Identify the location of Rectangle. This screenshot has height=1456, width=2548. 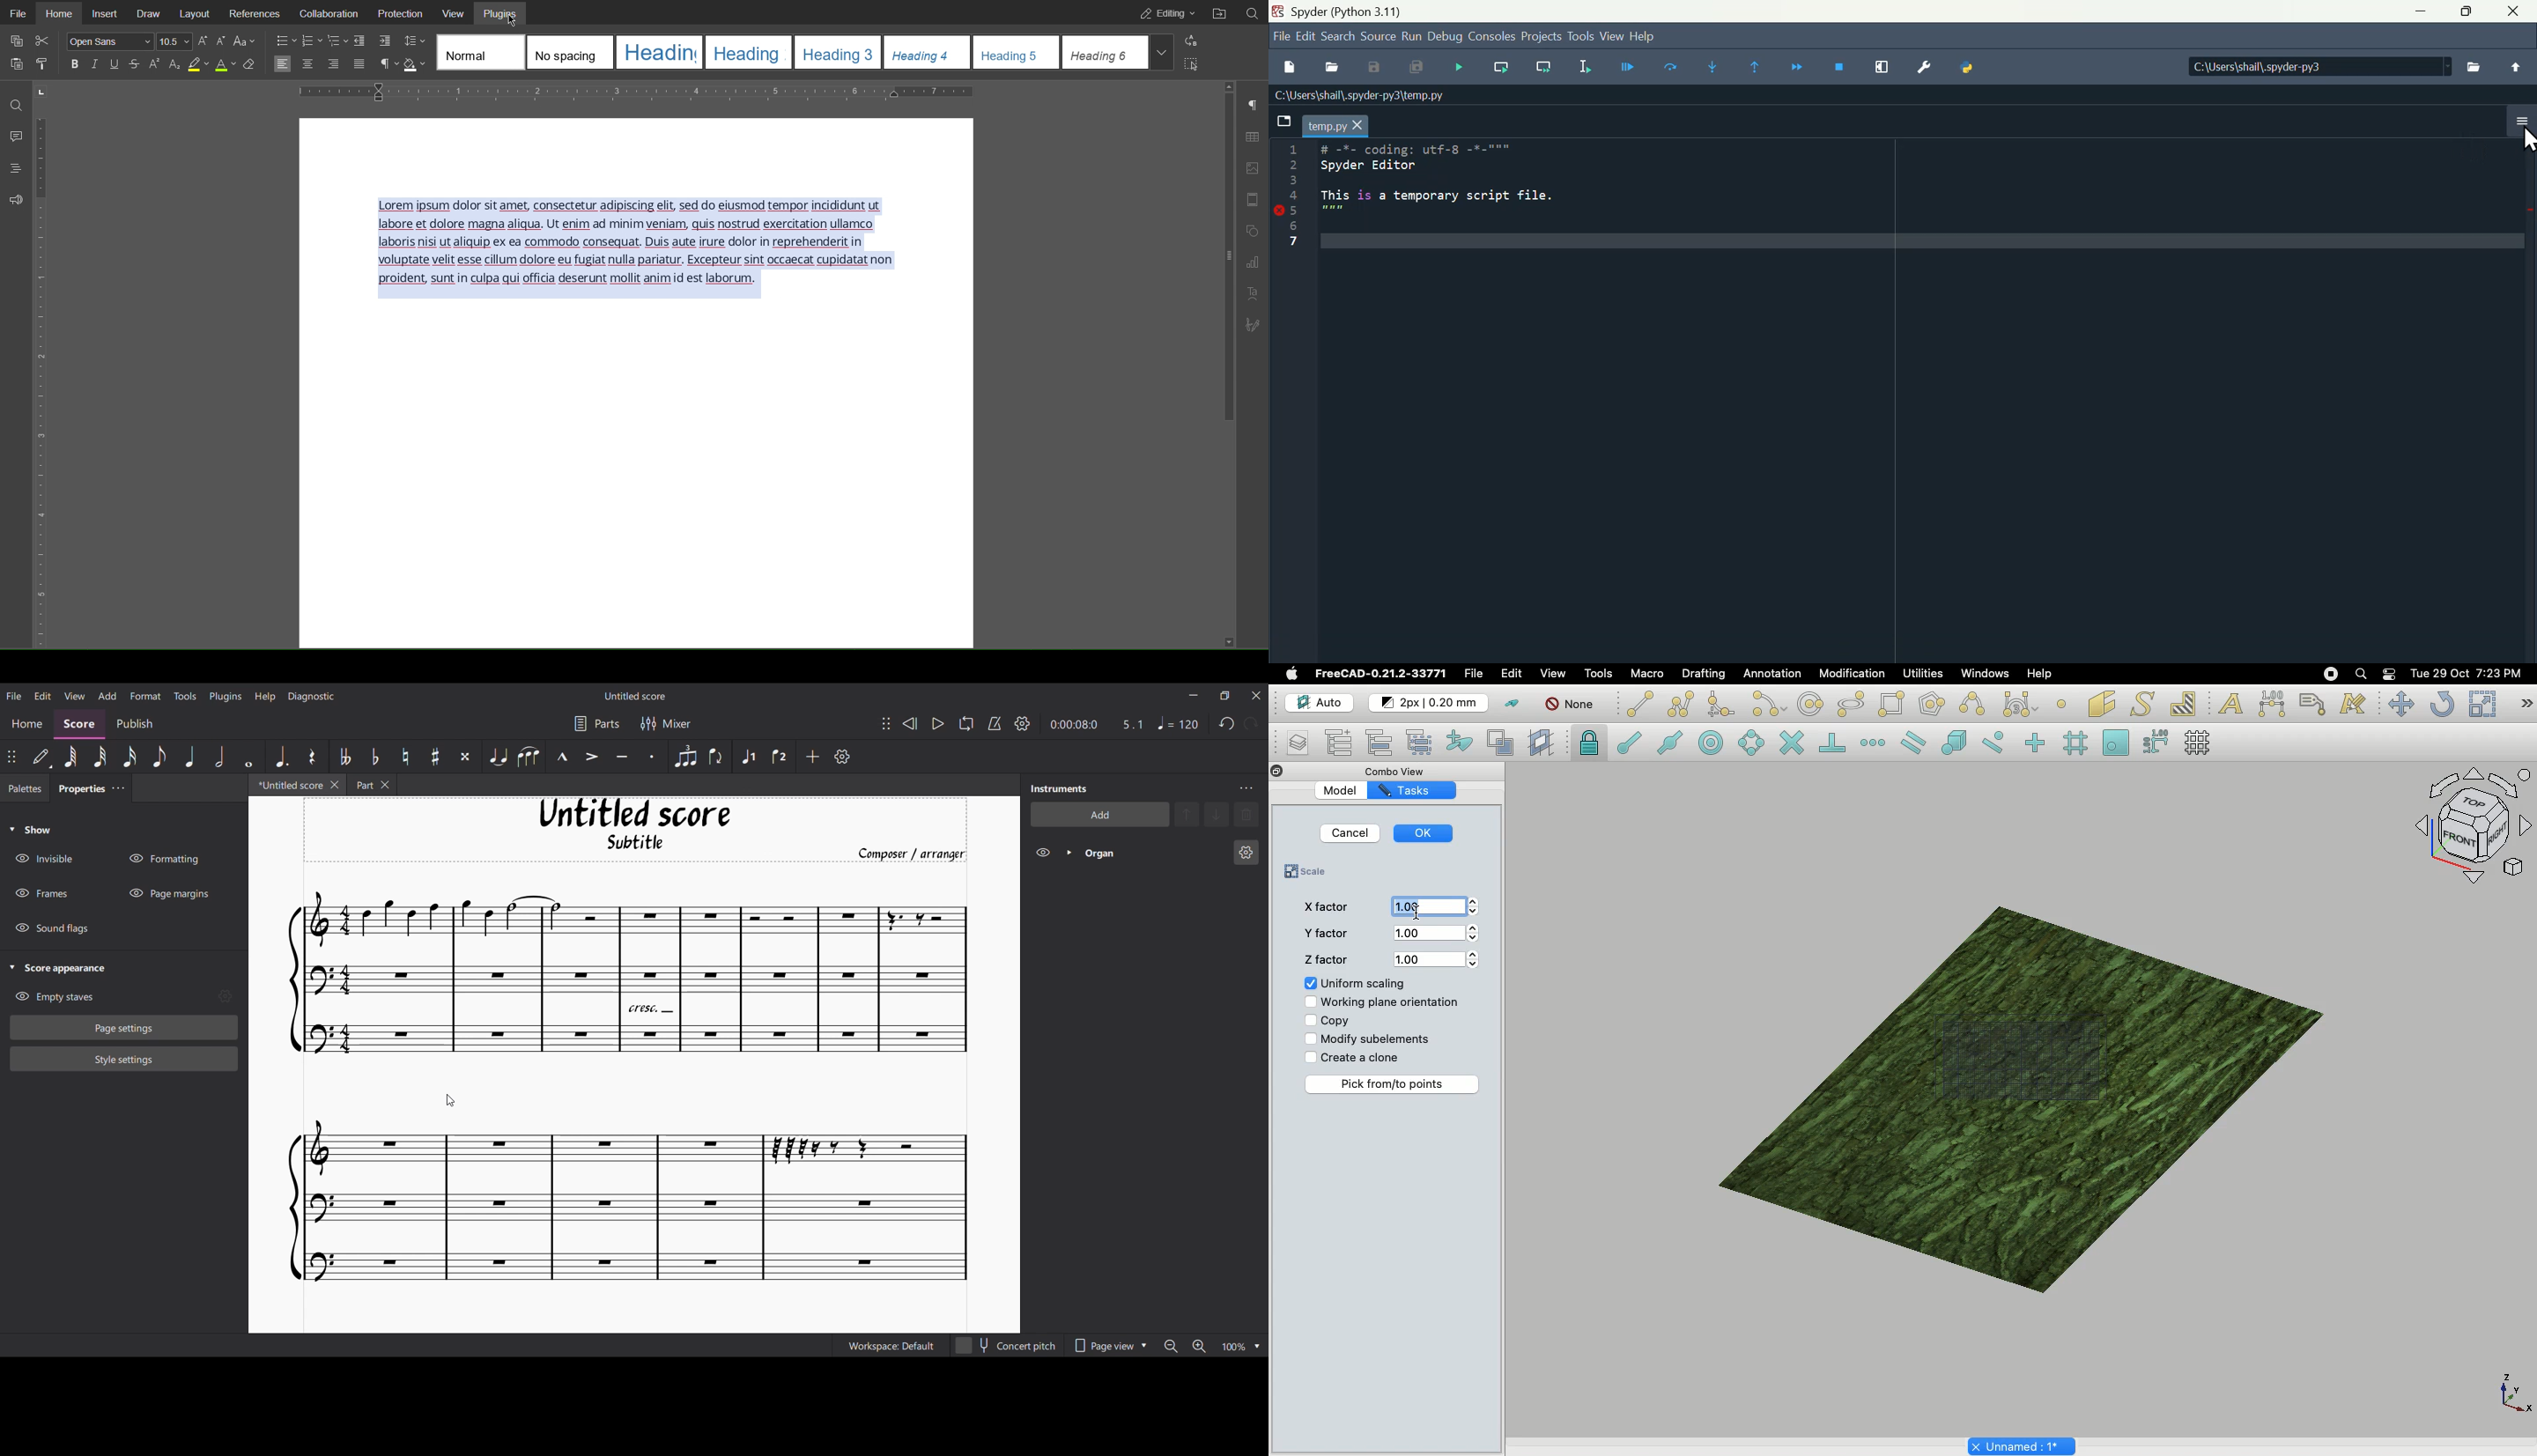
(1890, 704).